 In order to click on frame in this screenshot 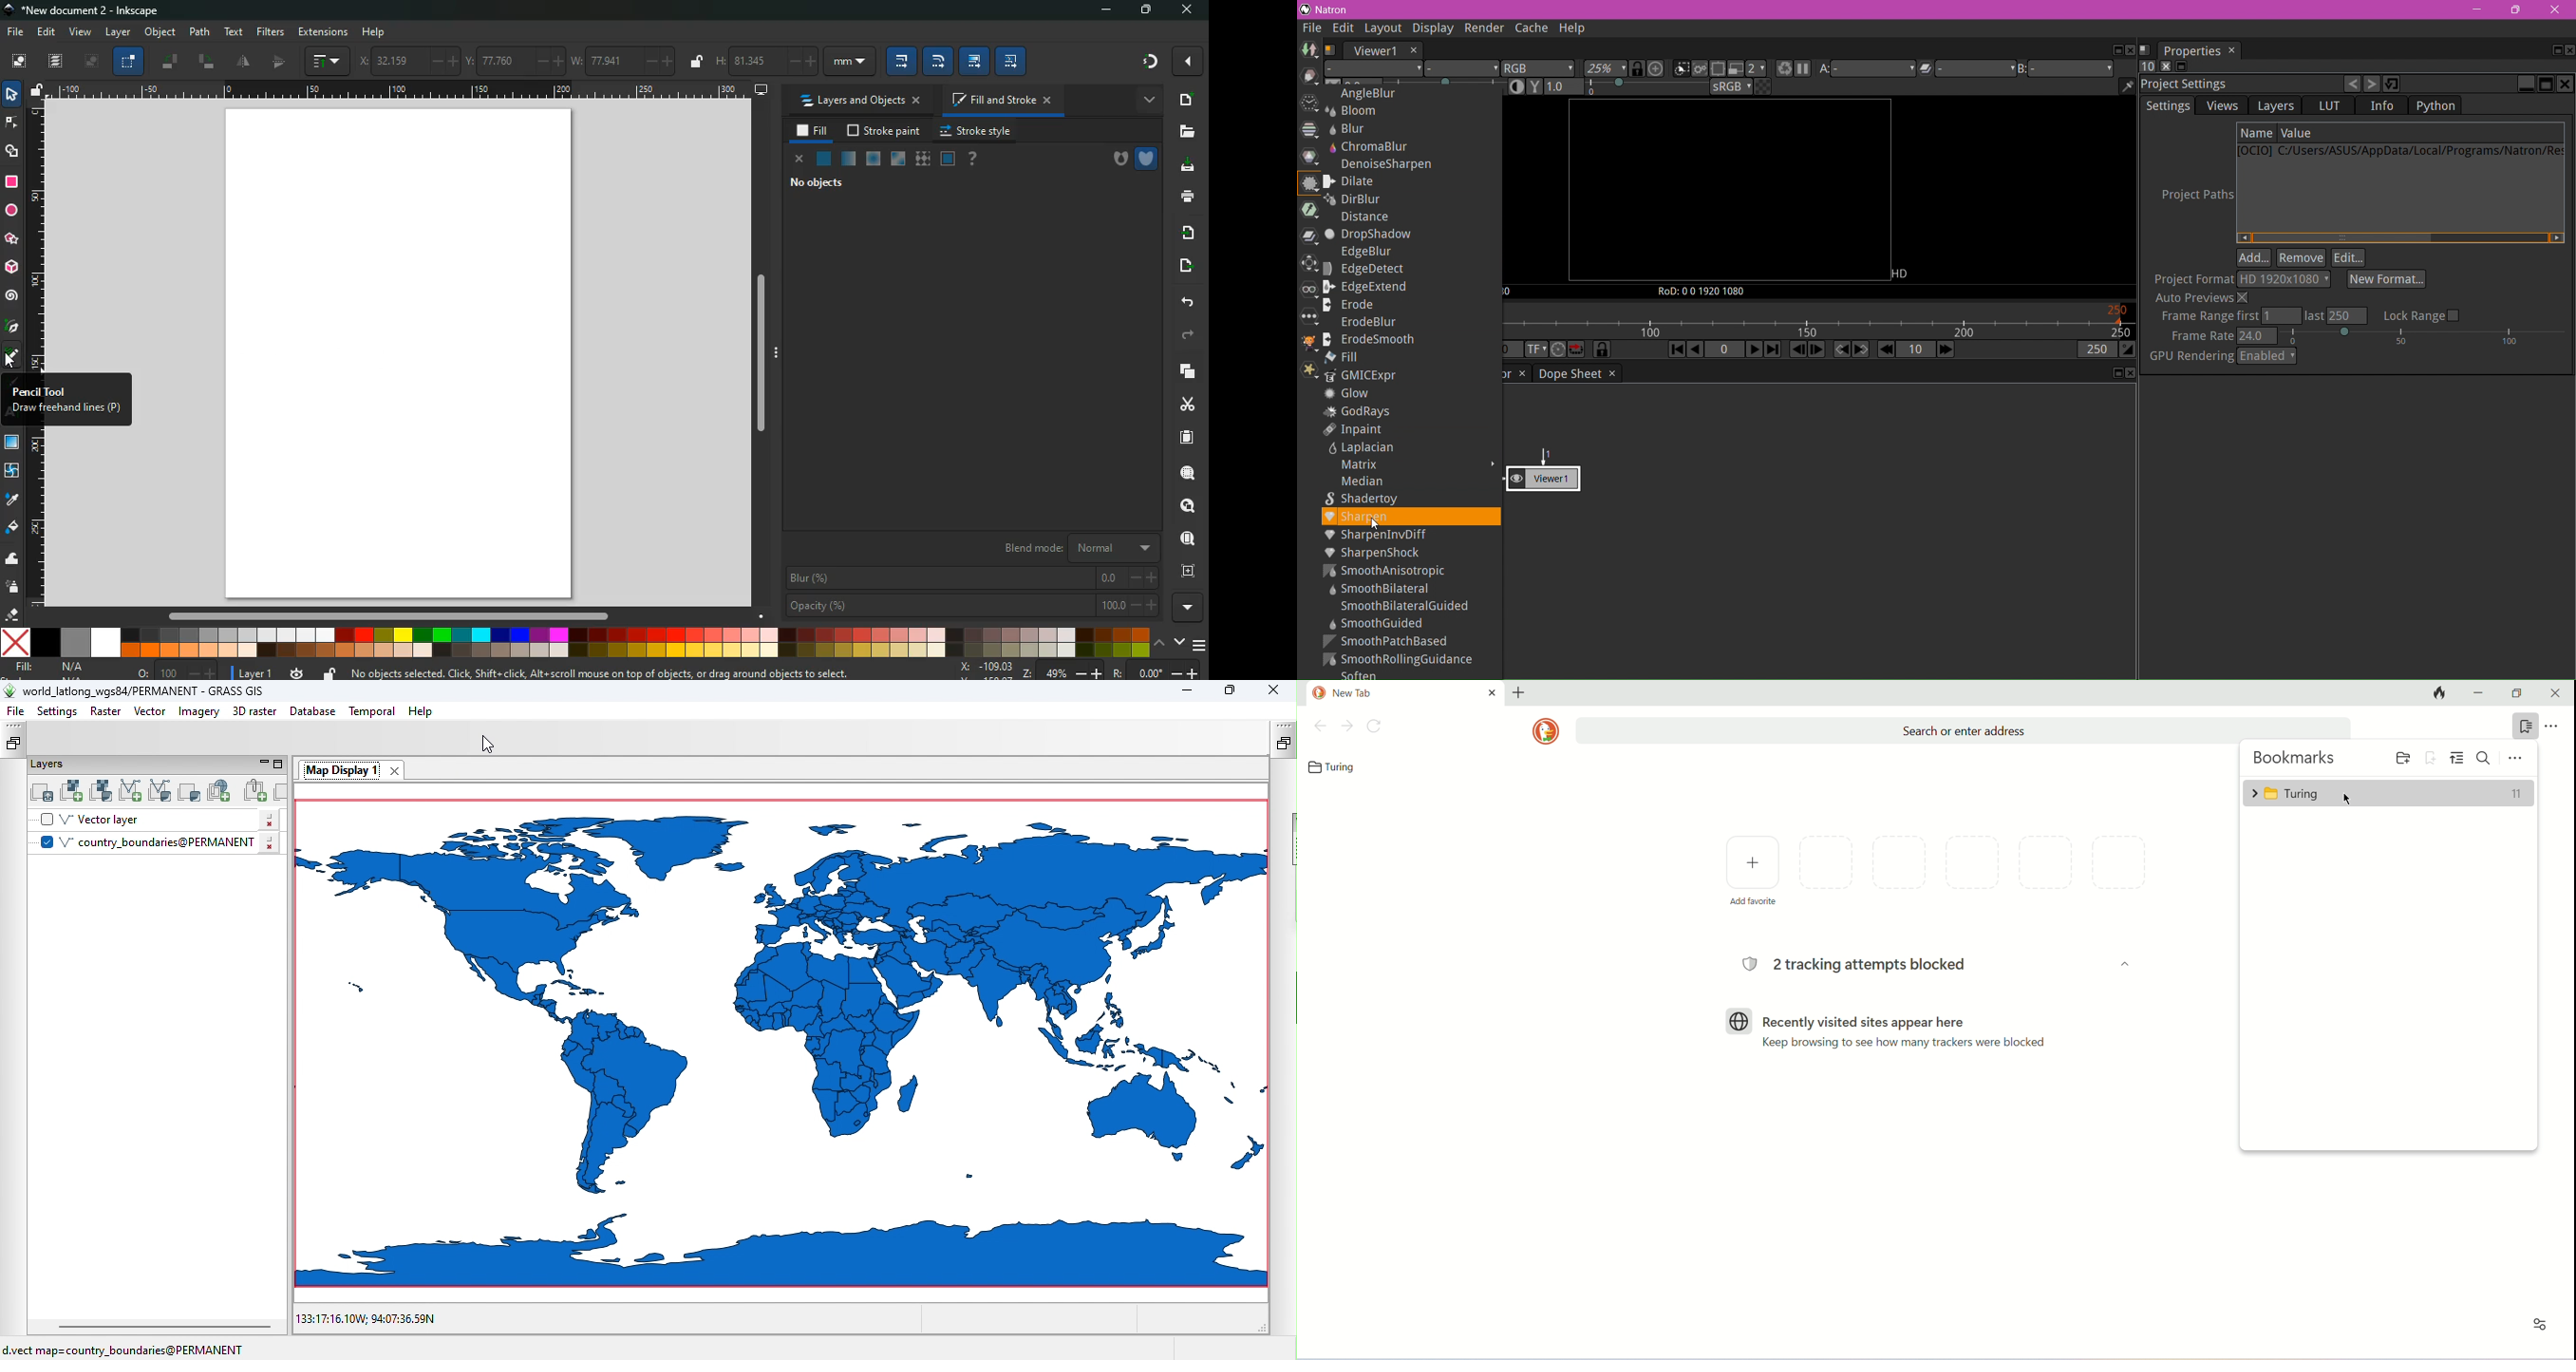, I will do `click(948, 158)`.